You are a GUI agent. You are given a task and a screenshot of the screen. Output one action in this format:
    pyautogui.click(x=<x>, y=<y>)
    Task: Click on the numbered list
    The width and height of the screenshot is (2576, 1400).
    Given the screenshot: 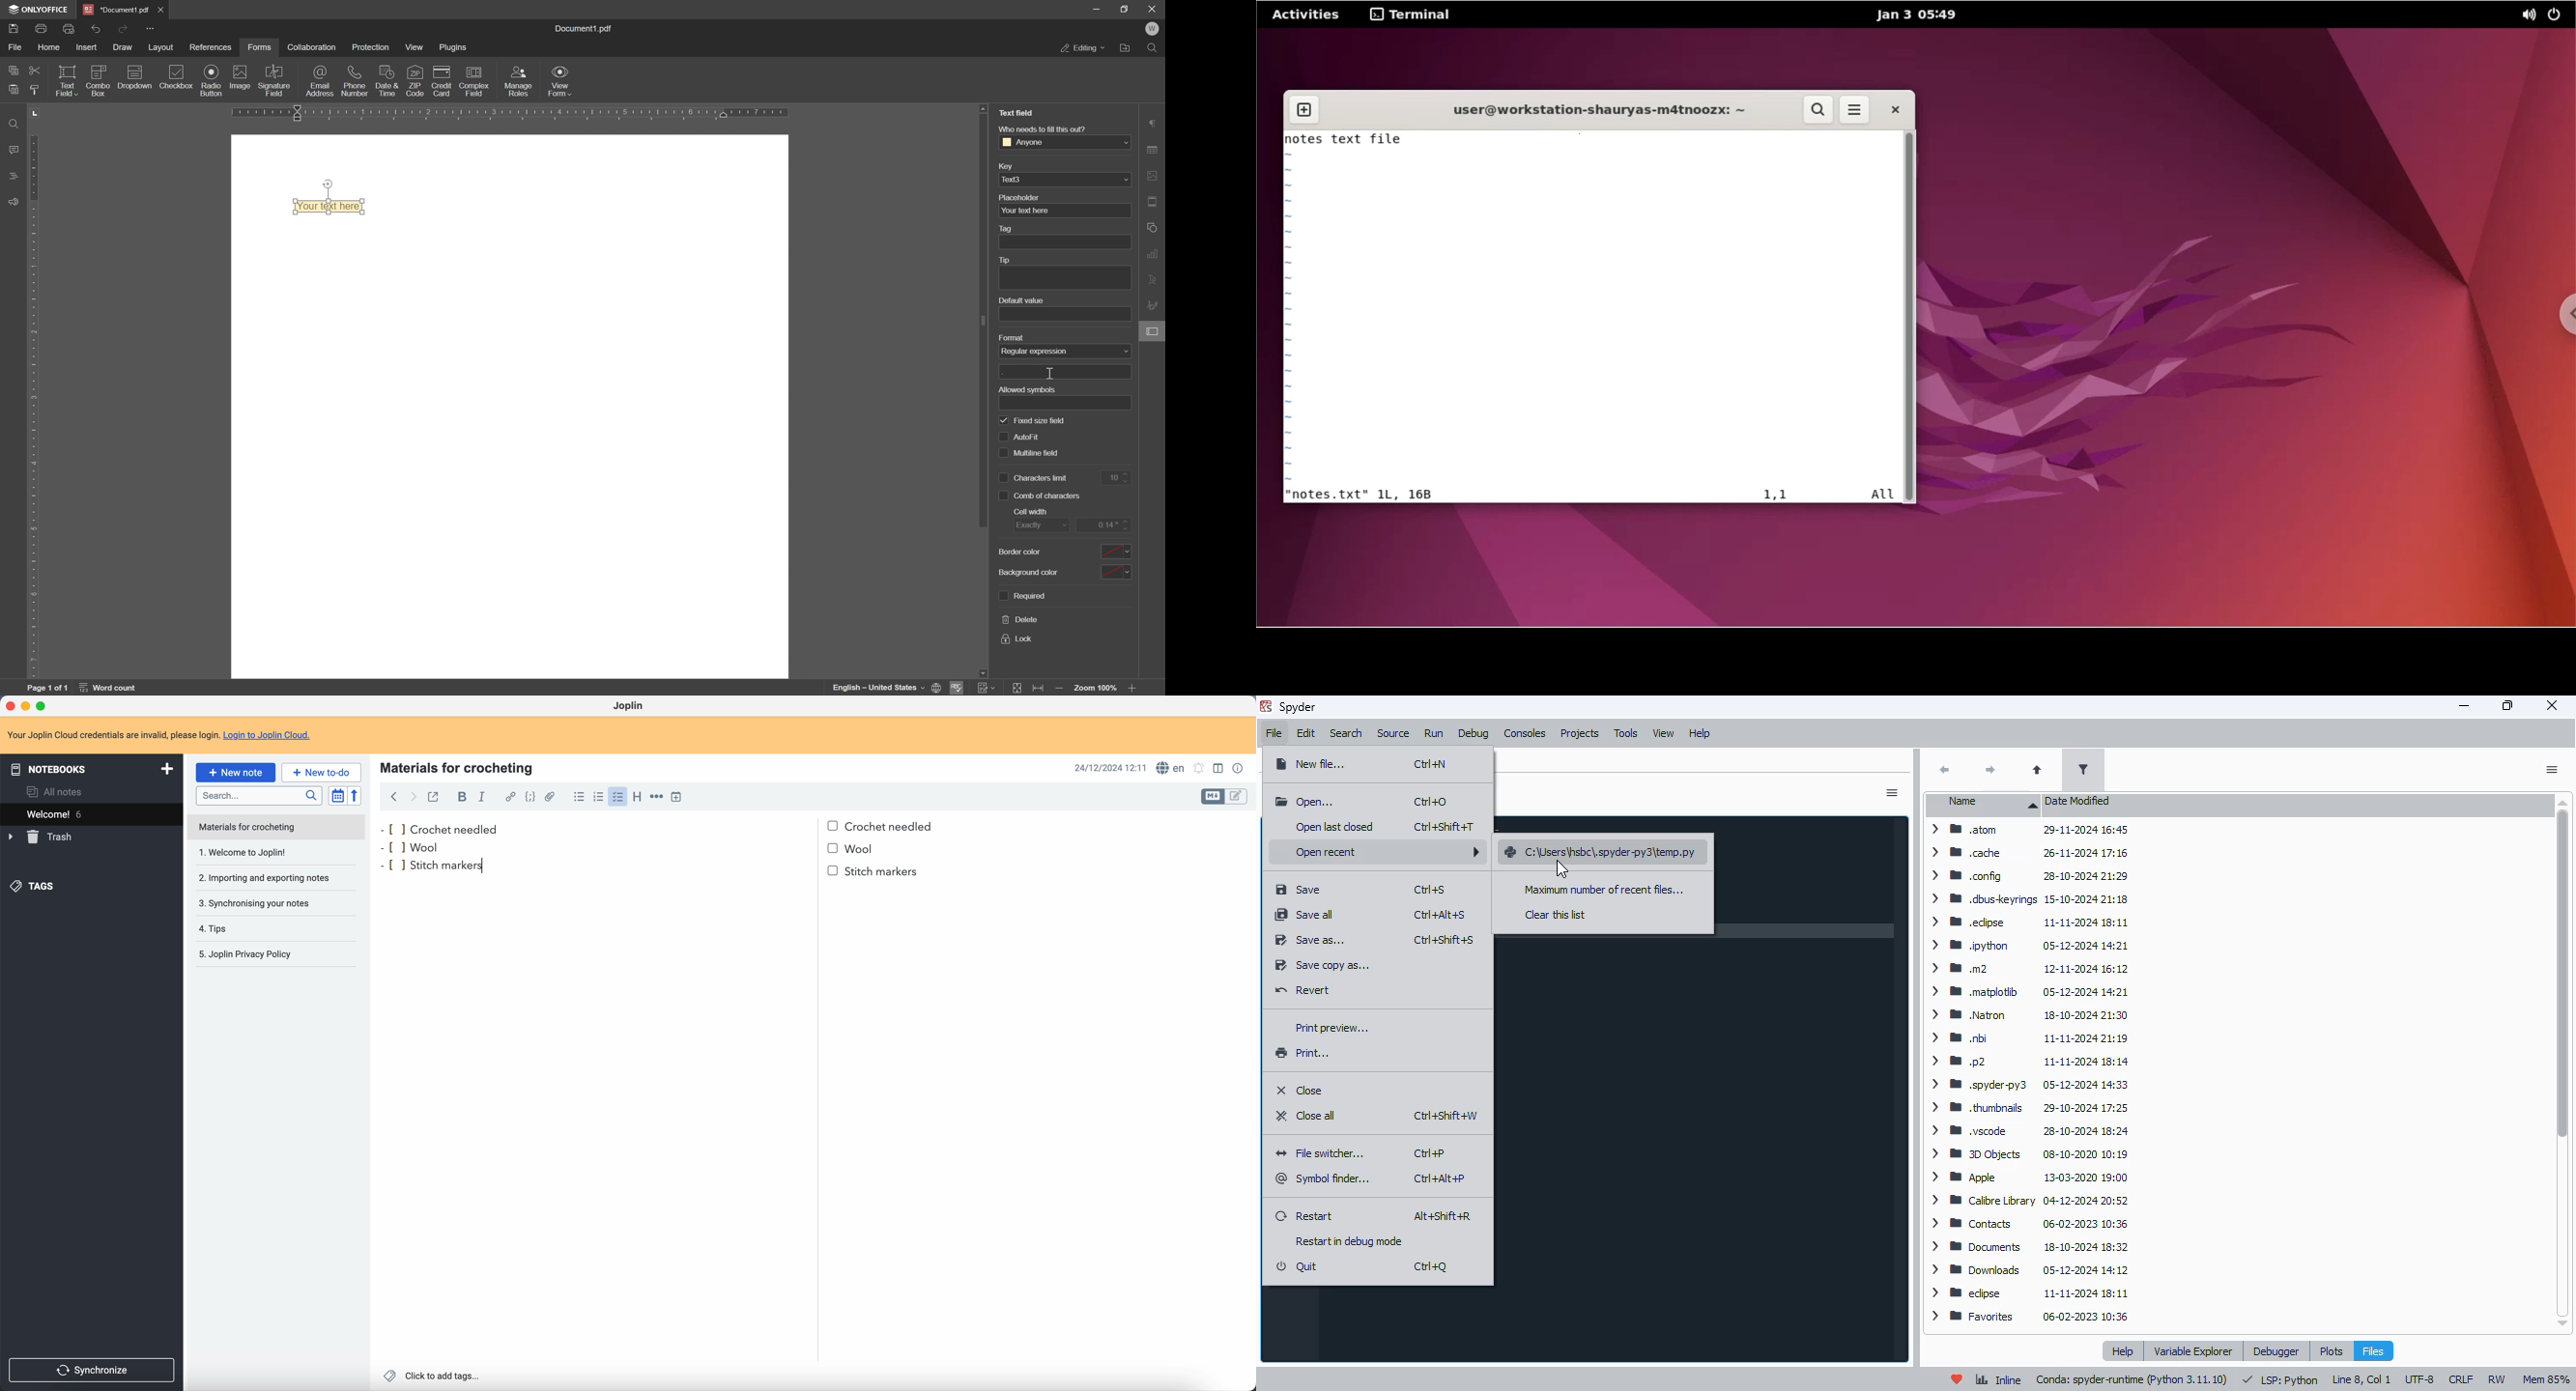 What is the action you would take?
    pyautogui.click(x=598, y=797)
    